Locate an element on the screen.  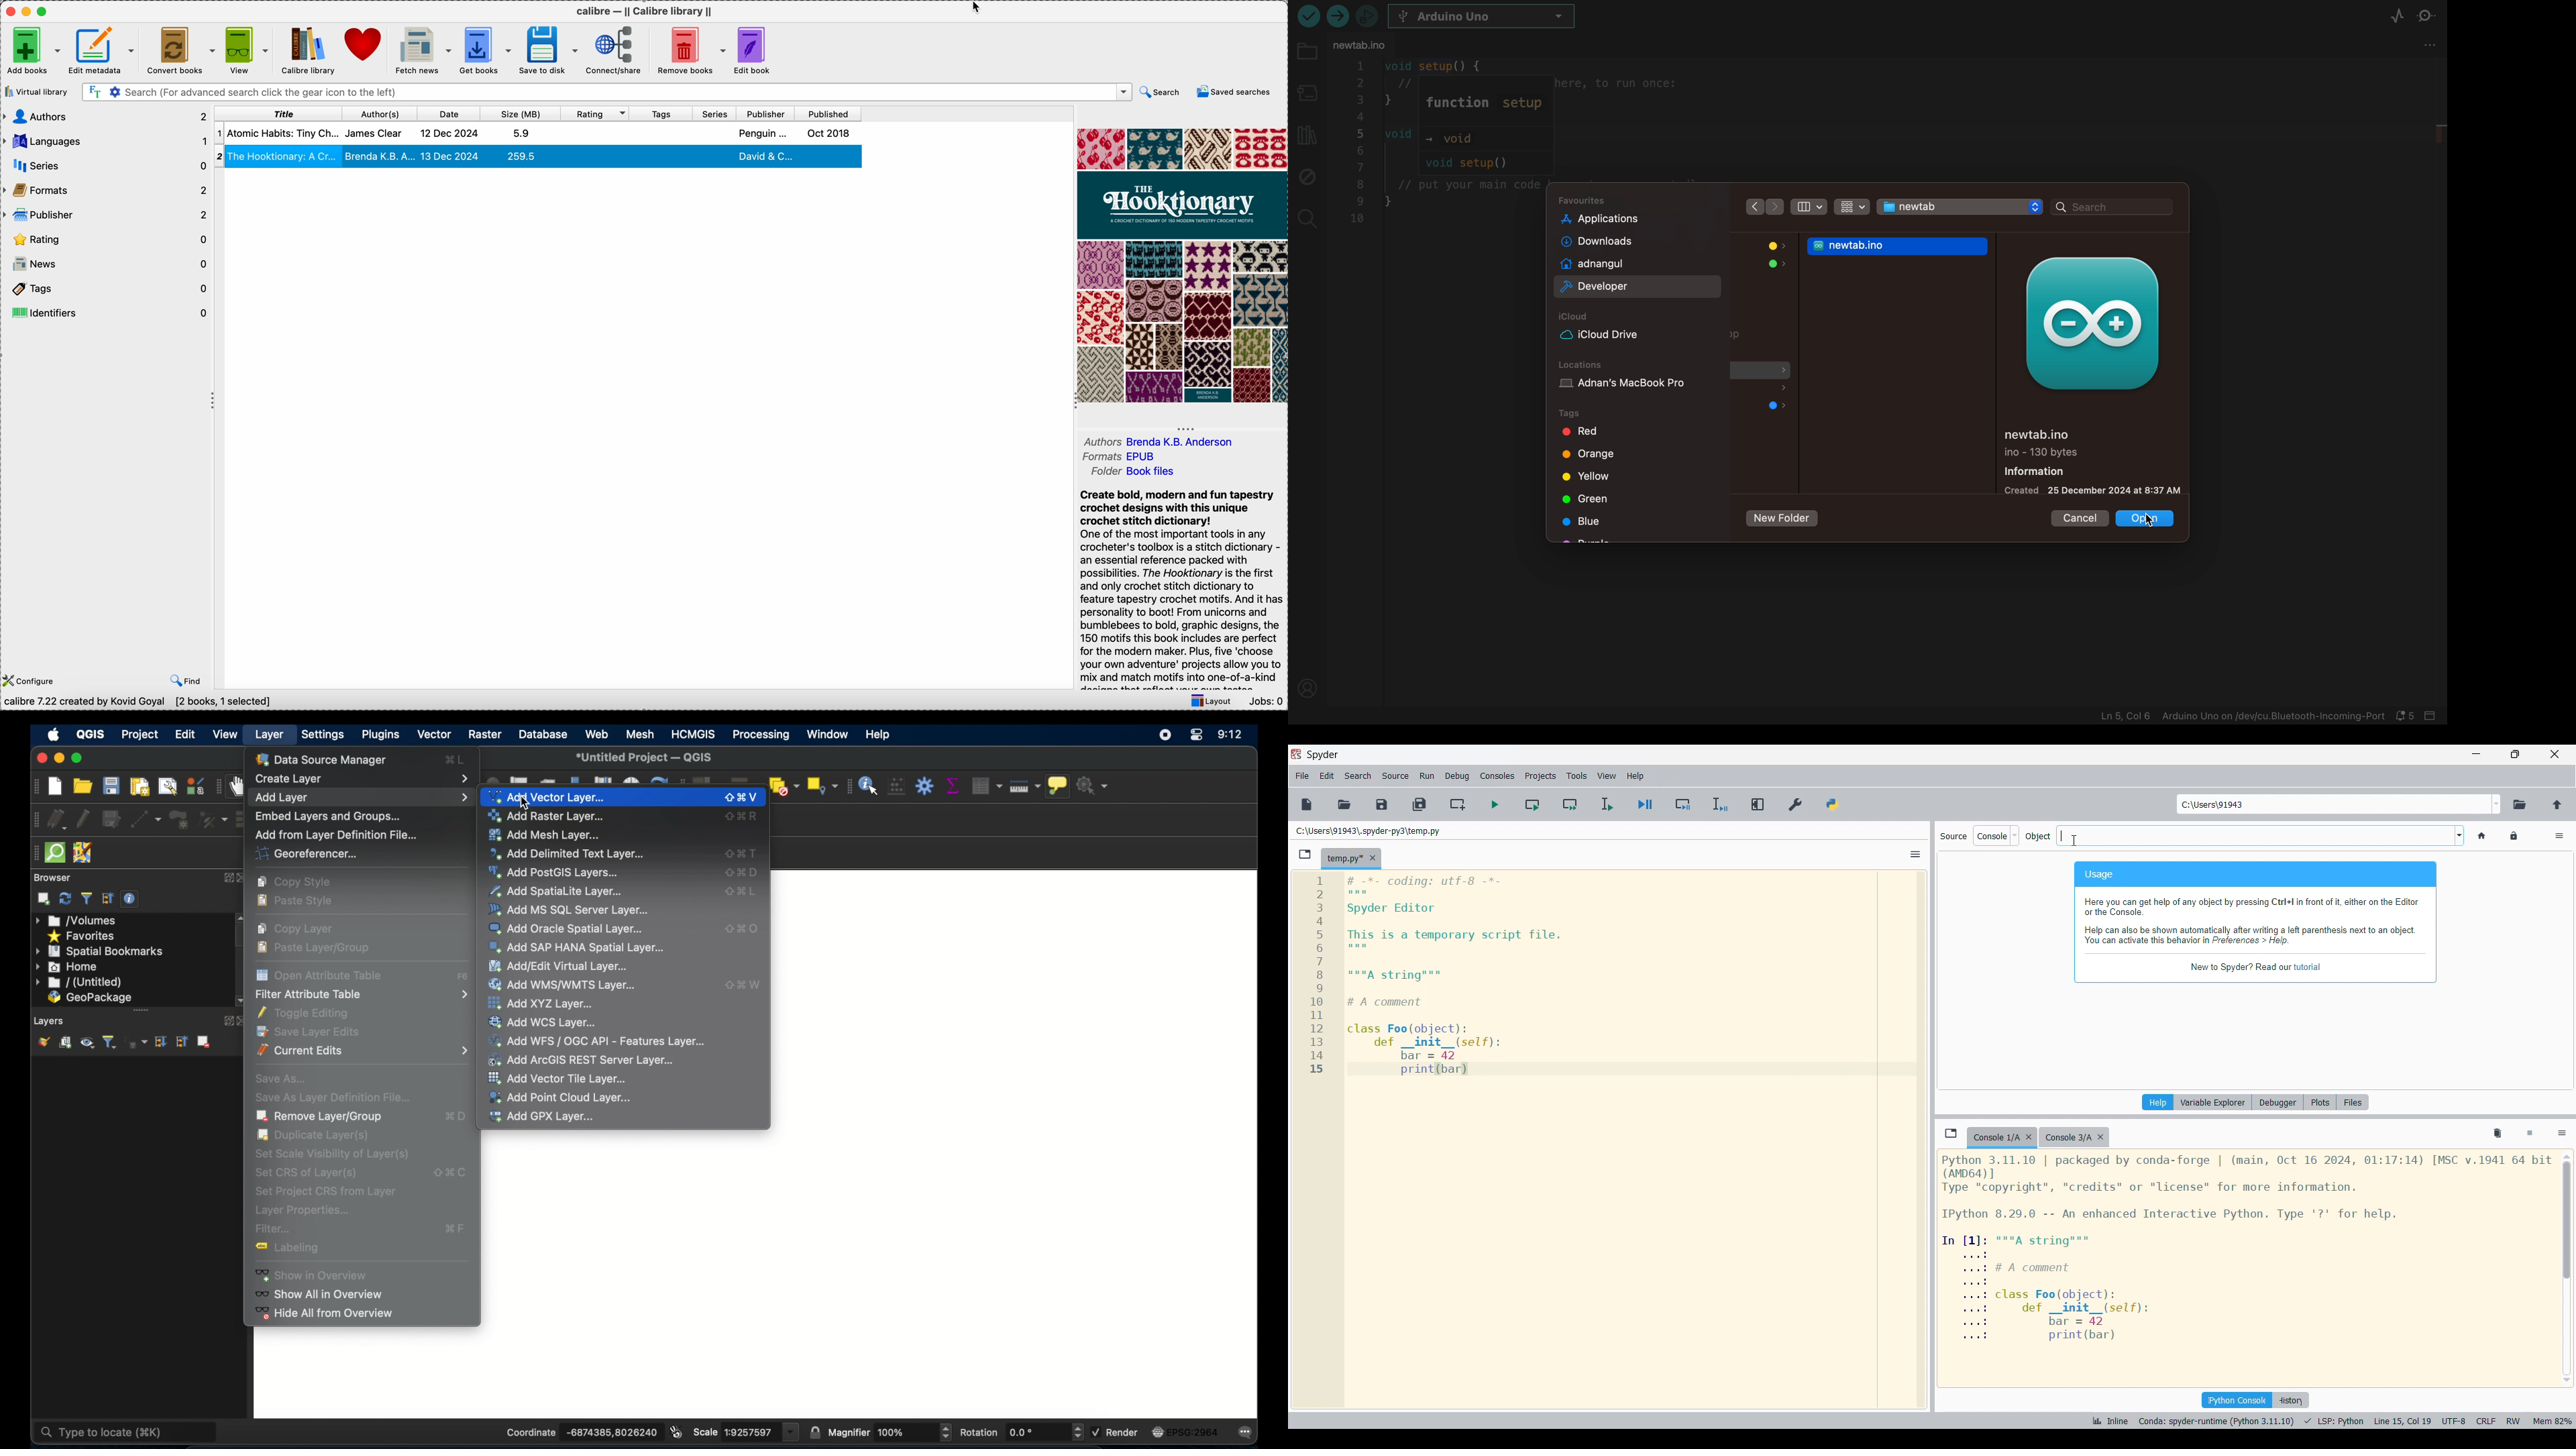
Browse working directory is located at coordinates (2520, 804).